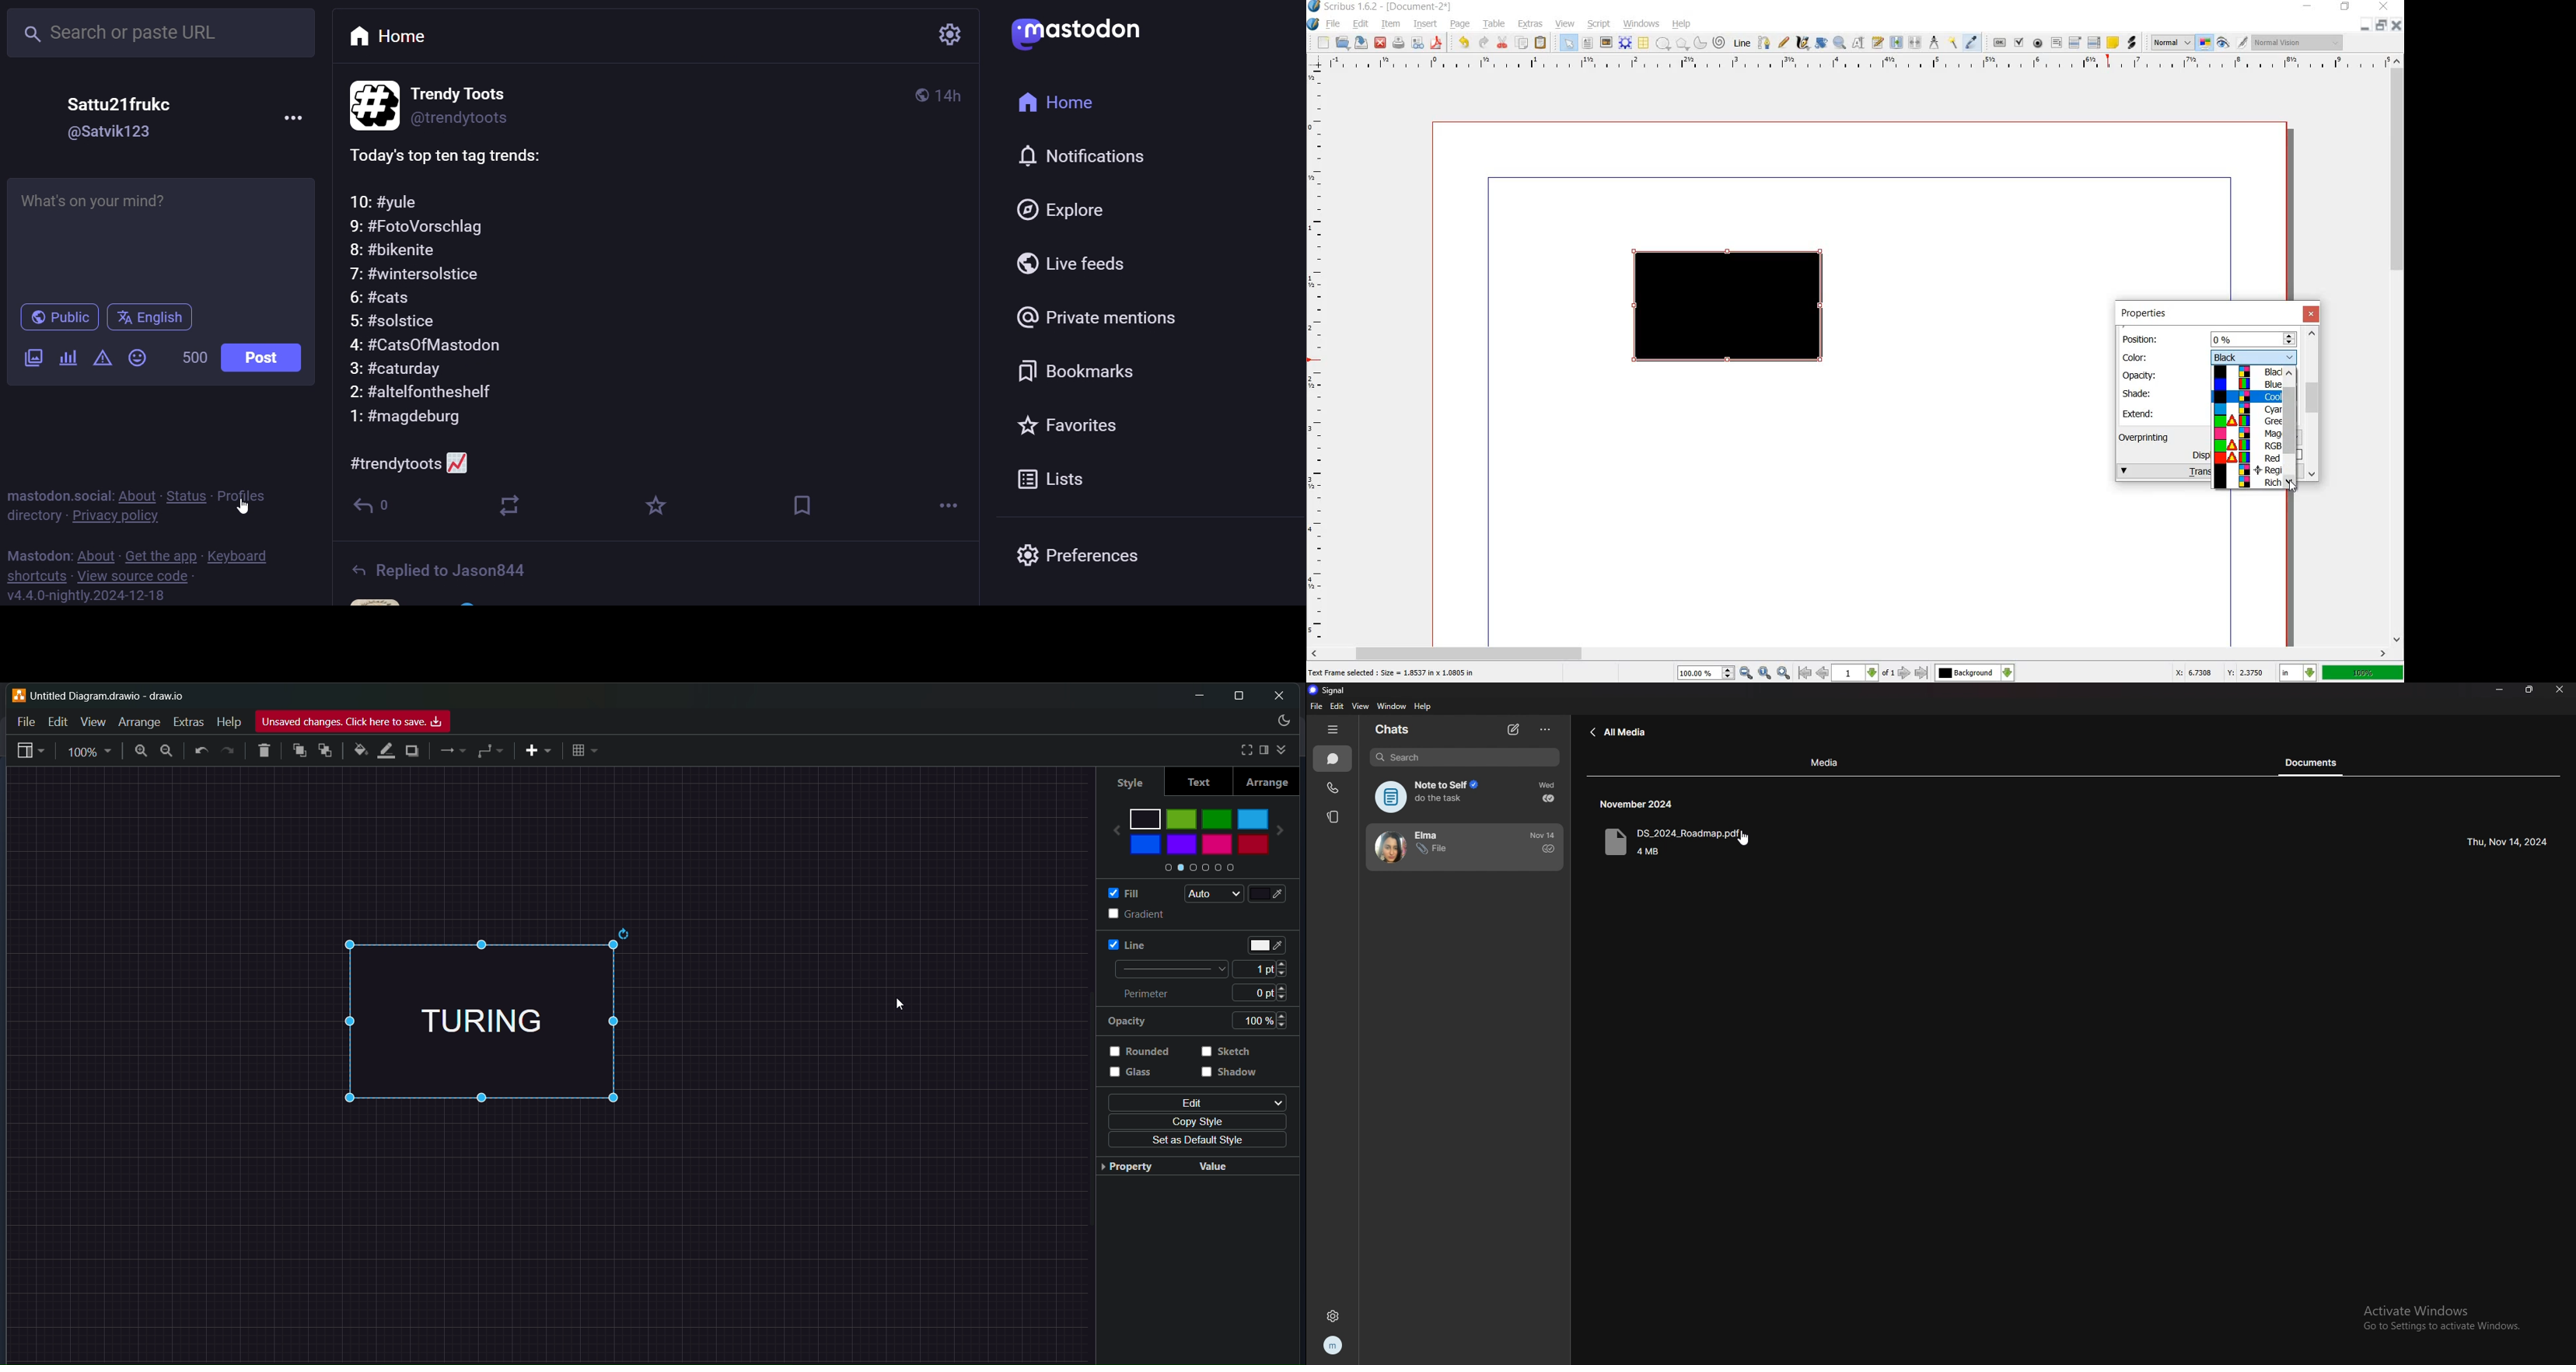 The image size is (2576, 1372). Describe the element at coordinates (2076, 42) in the screenshot. I see `pdf combo box` at that location.